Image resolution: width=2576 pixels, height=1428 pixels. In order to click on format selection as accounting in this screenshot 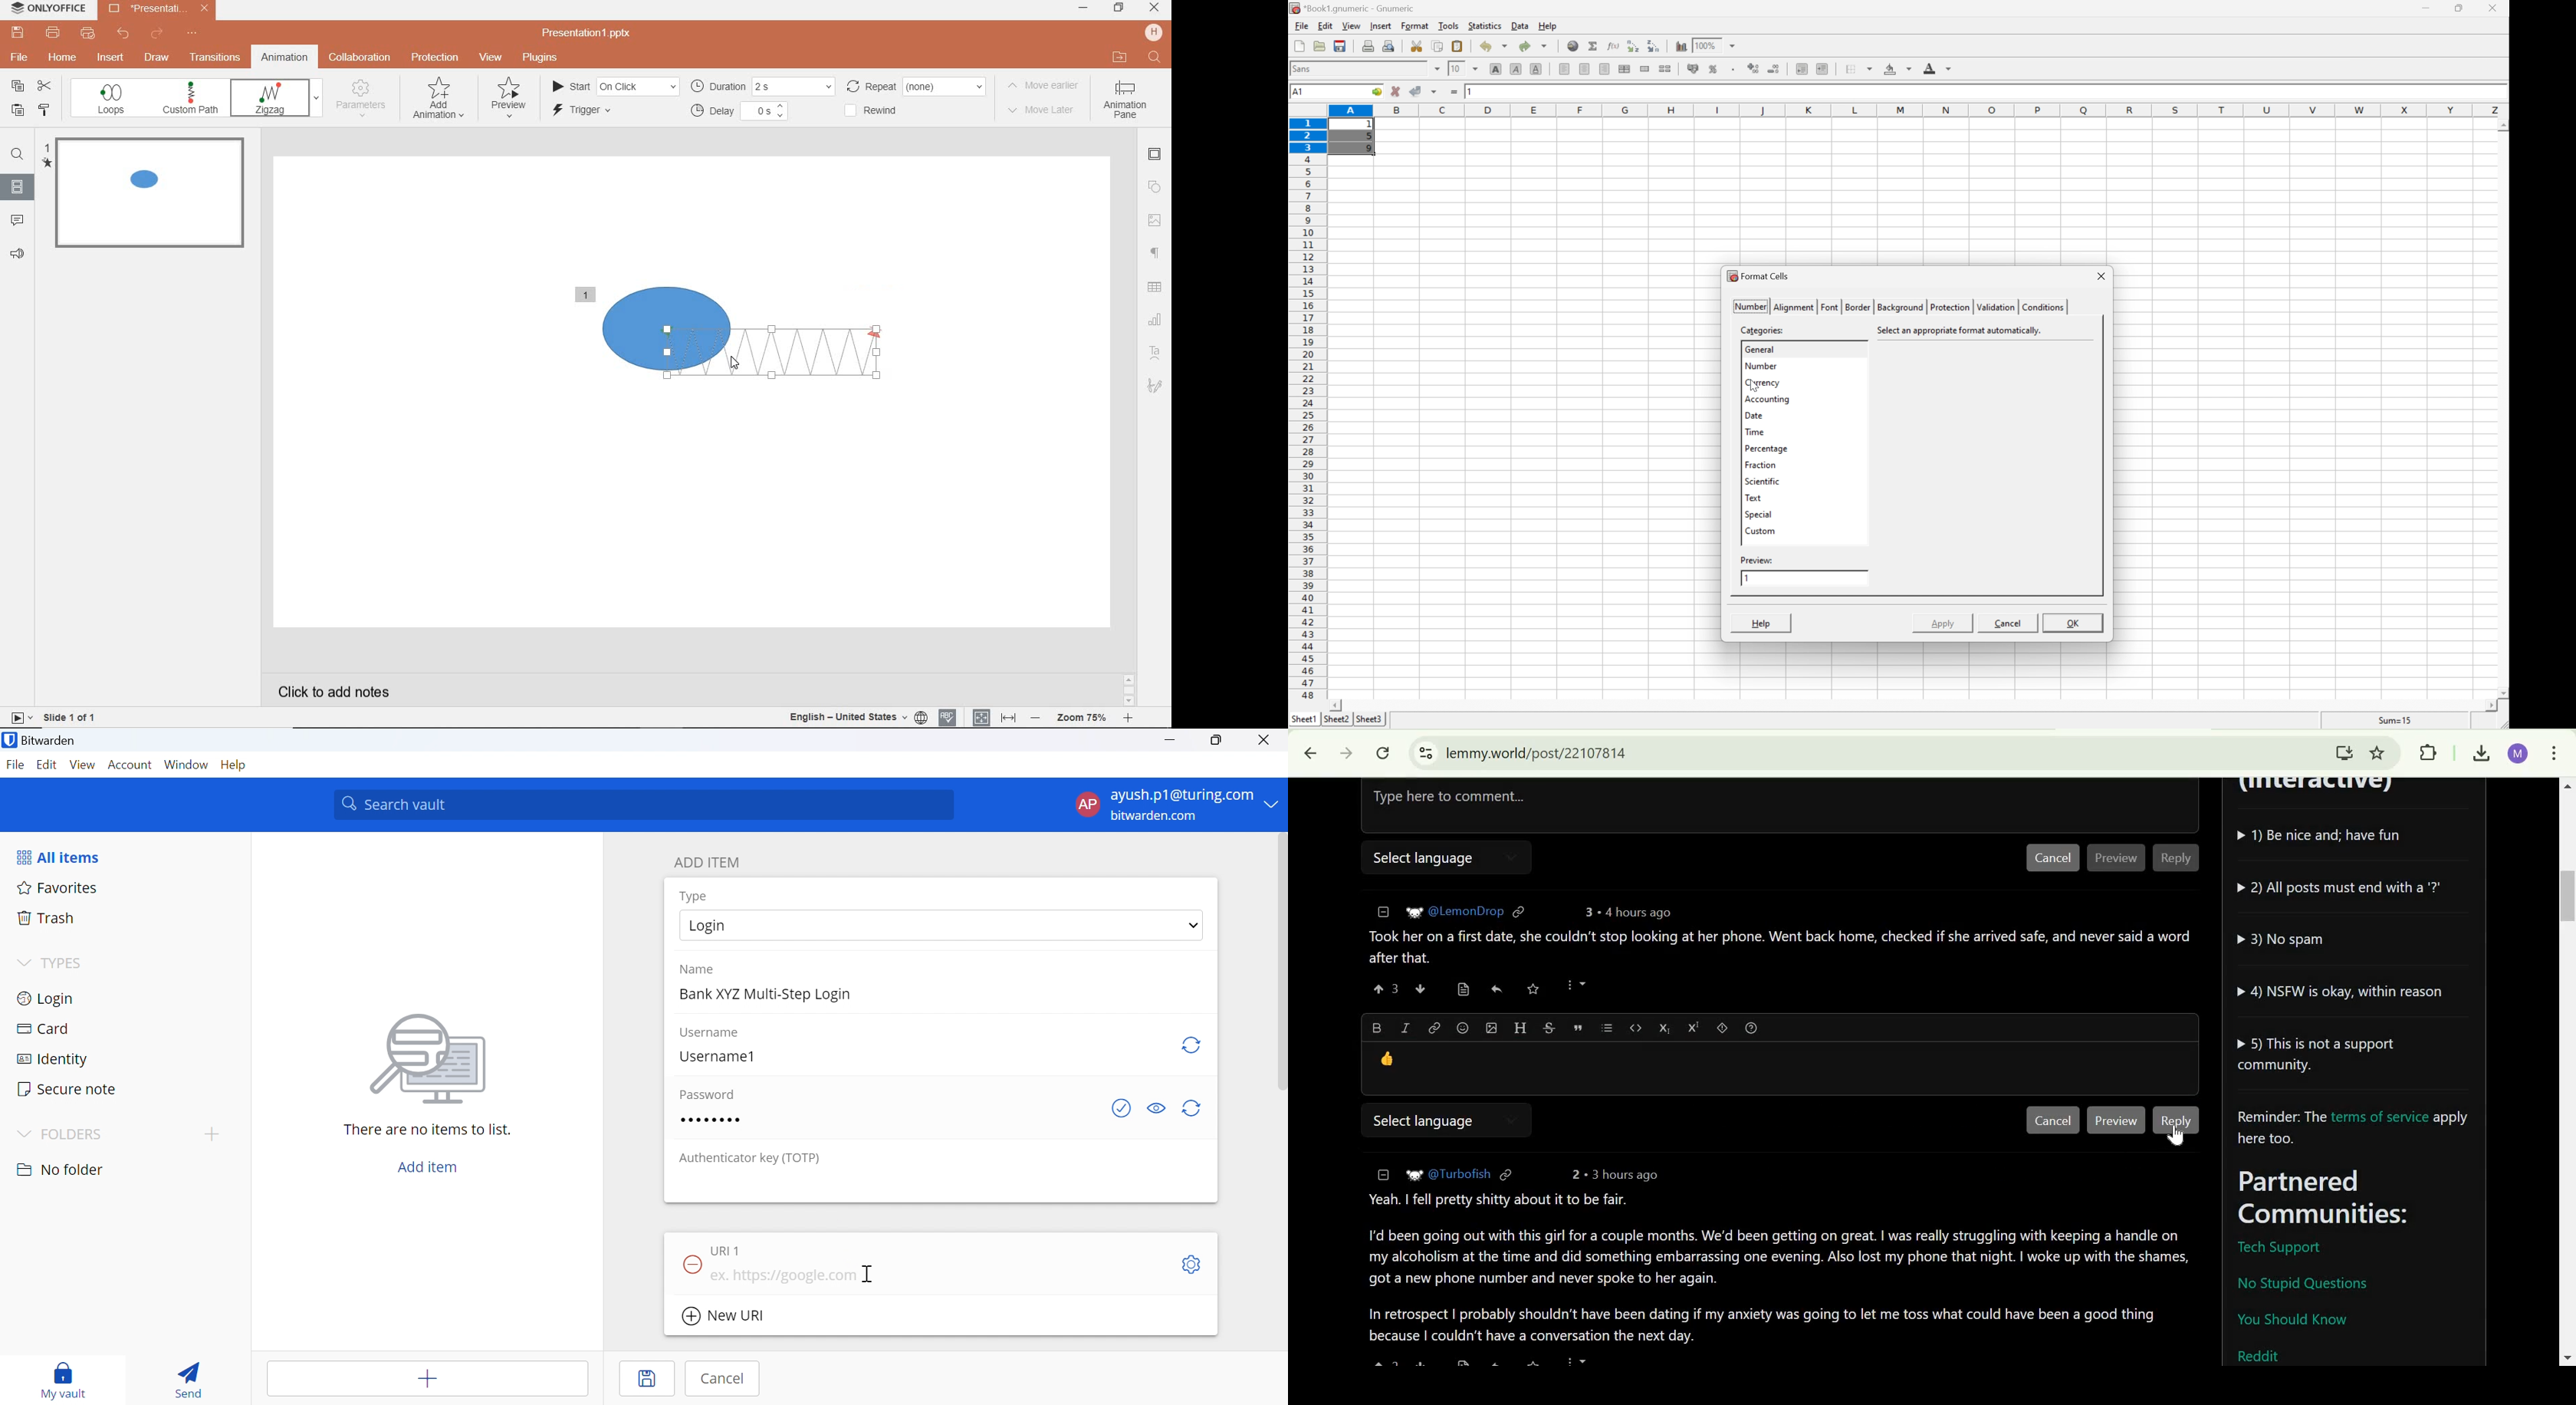, I will do `click(1694, 69)`.